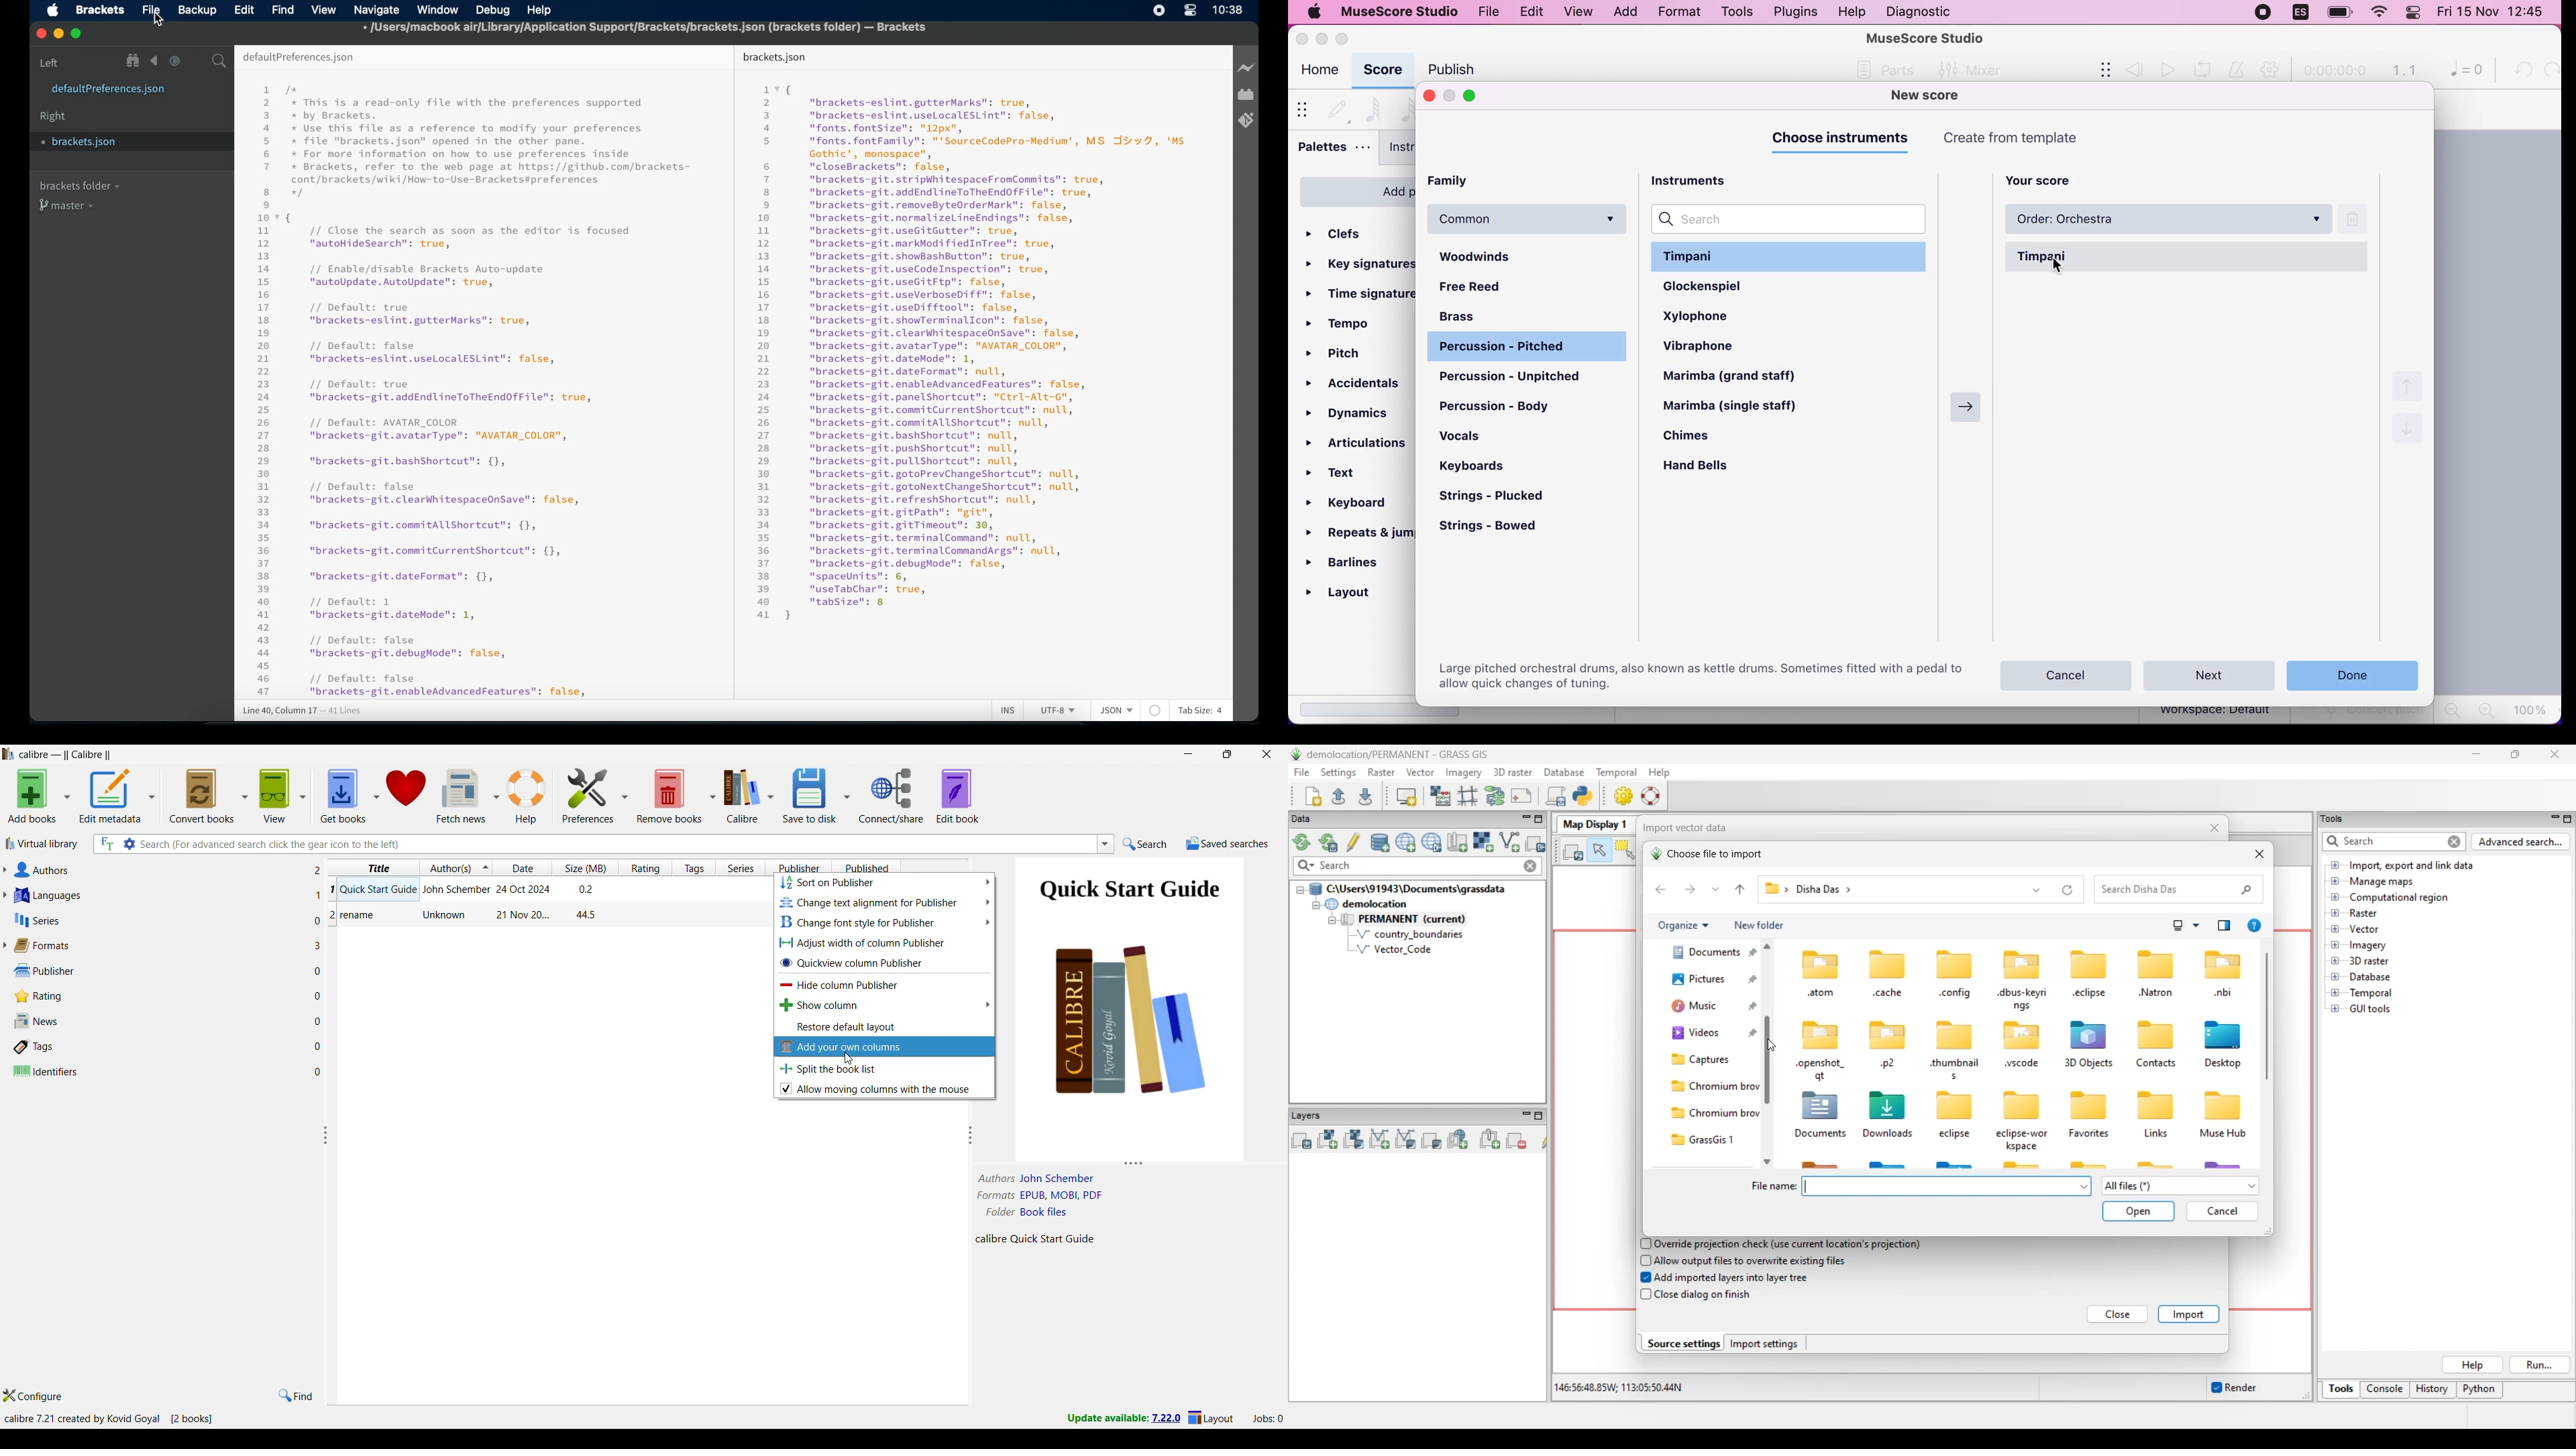 This screenshot has height=1456, width=2576. Describe the element at coordinates (1792, 256) in the screenshot. I see `timpani` at that location.